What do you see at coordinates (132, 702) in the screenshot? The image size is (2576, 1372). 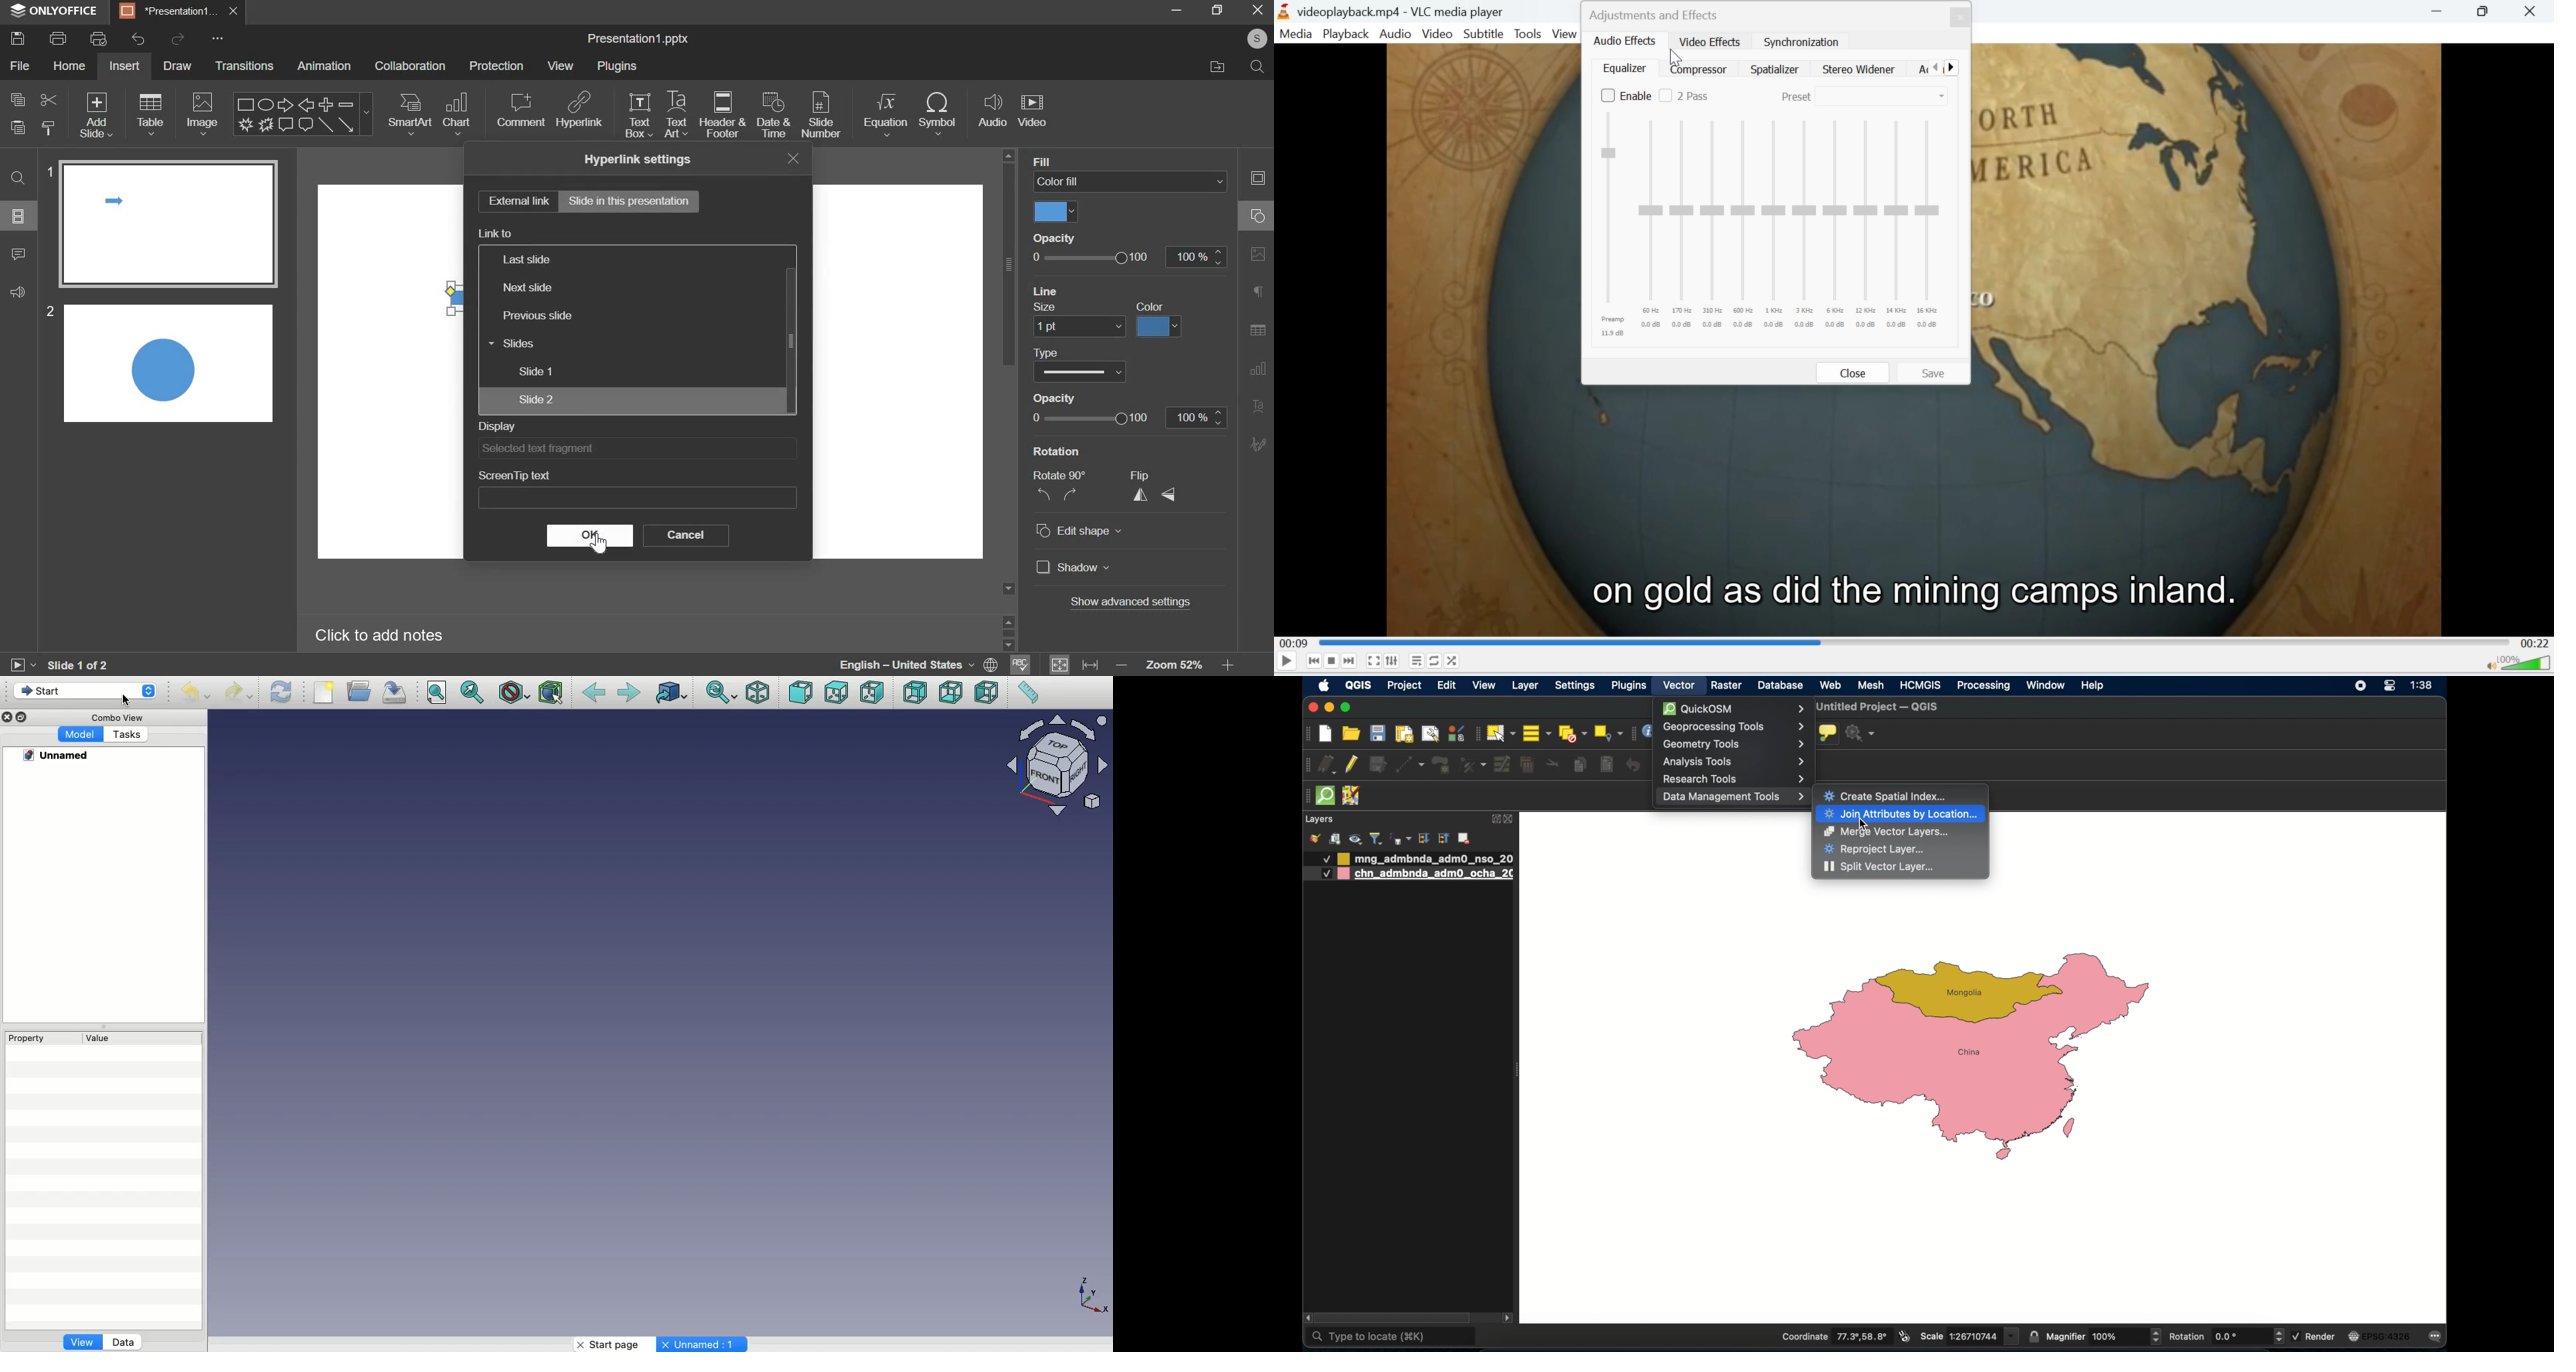 I see `Click` at bounding box center [132, 702].